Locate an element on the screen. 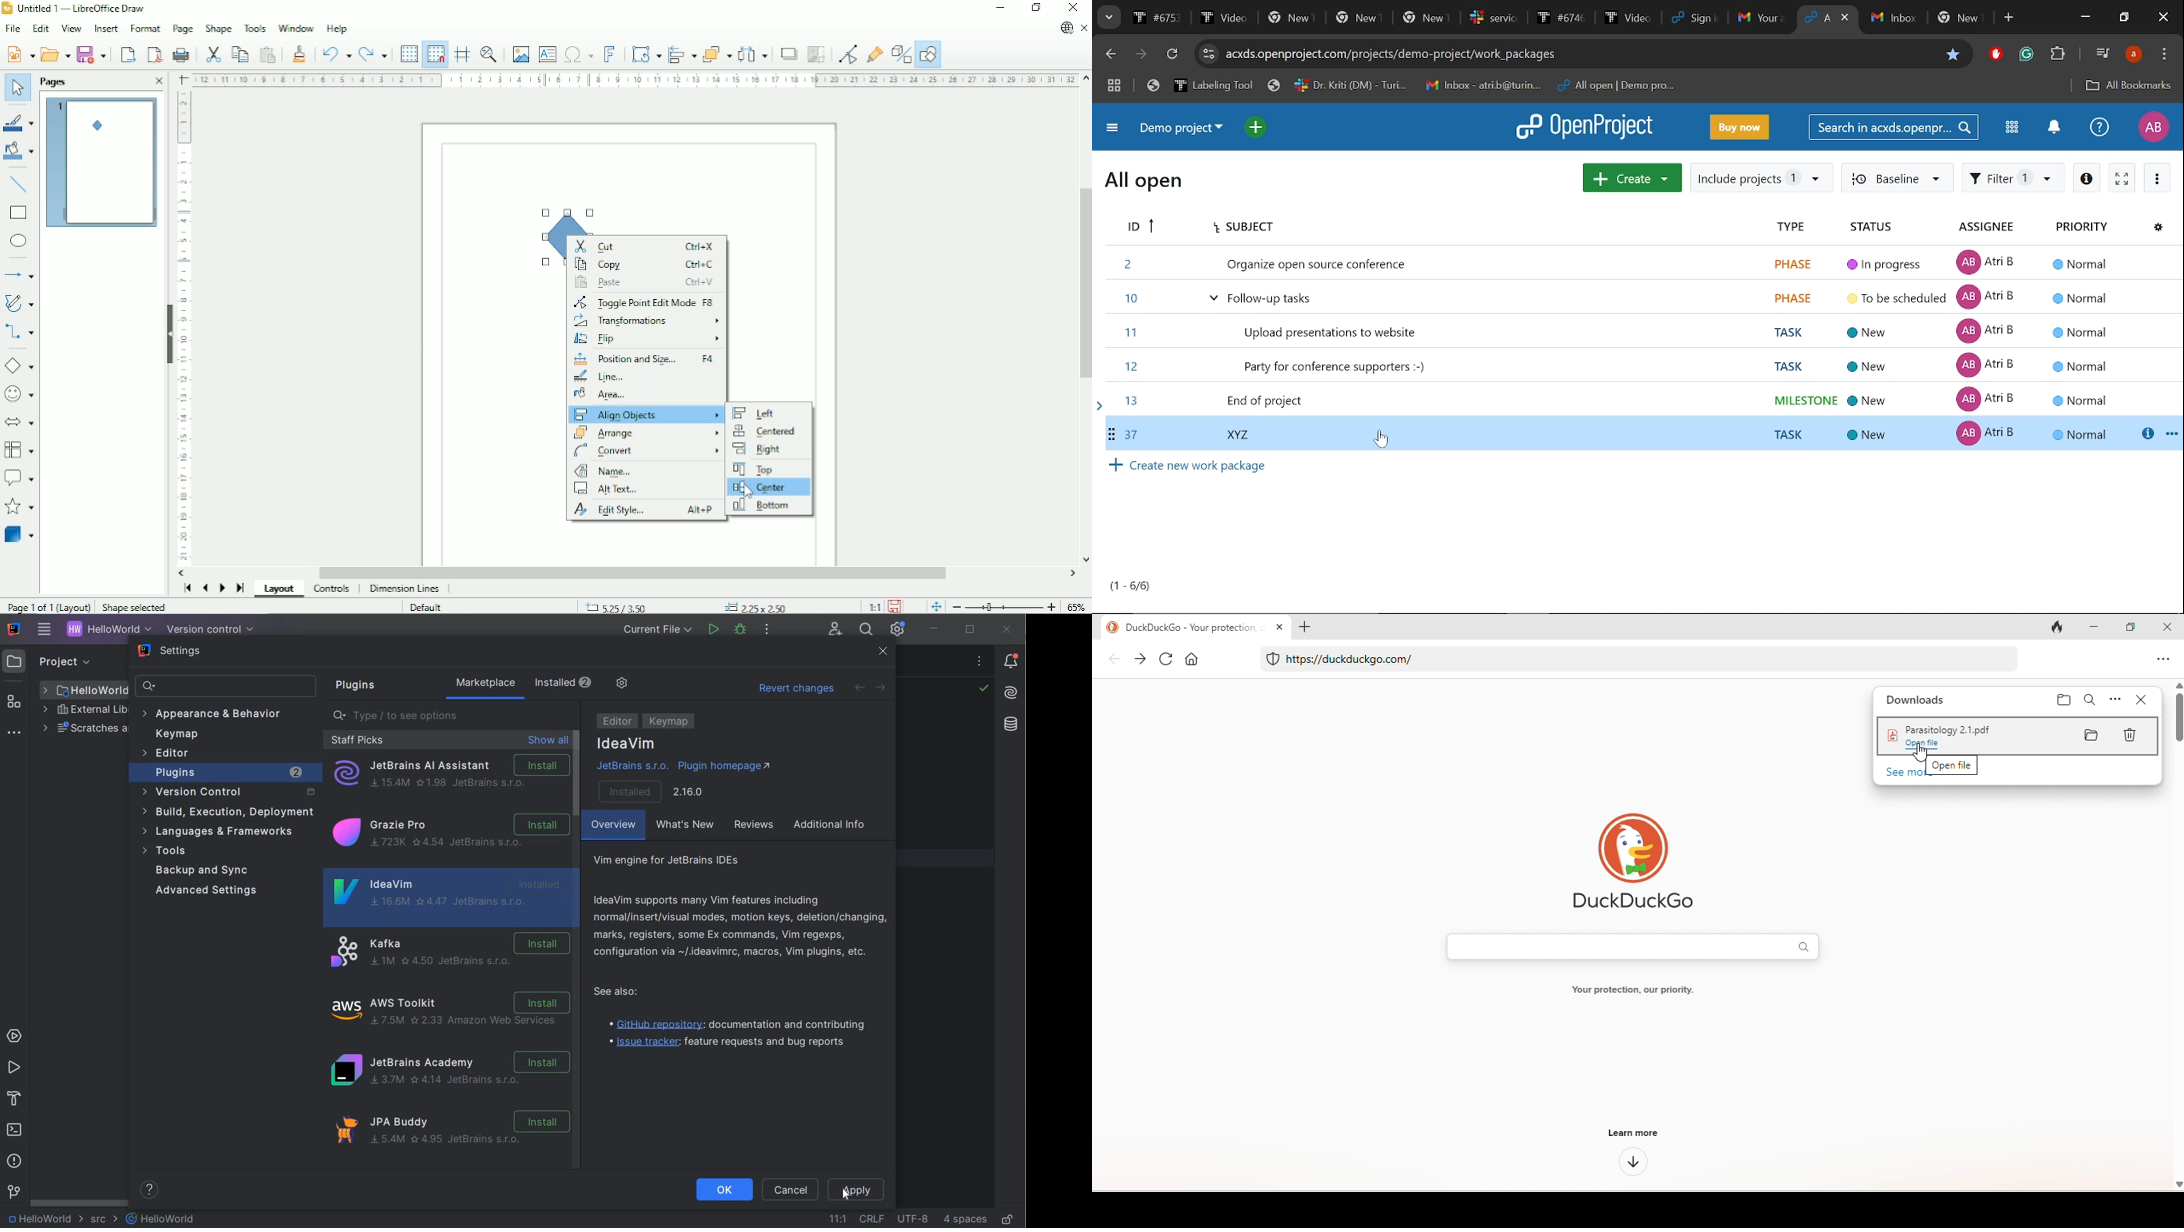  Rectangle is located at coordinates (19, 213).